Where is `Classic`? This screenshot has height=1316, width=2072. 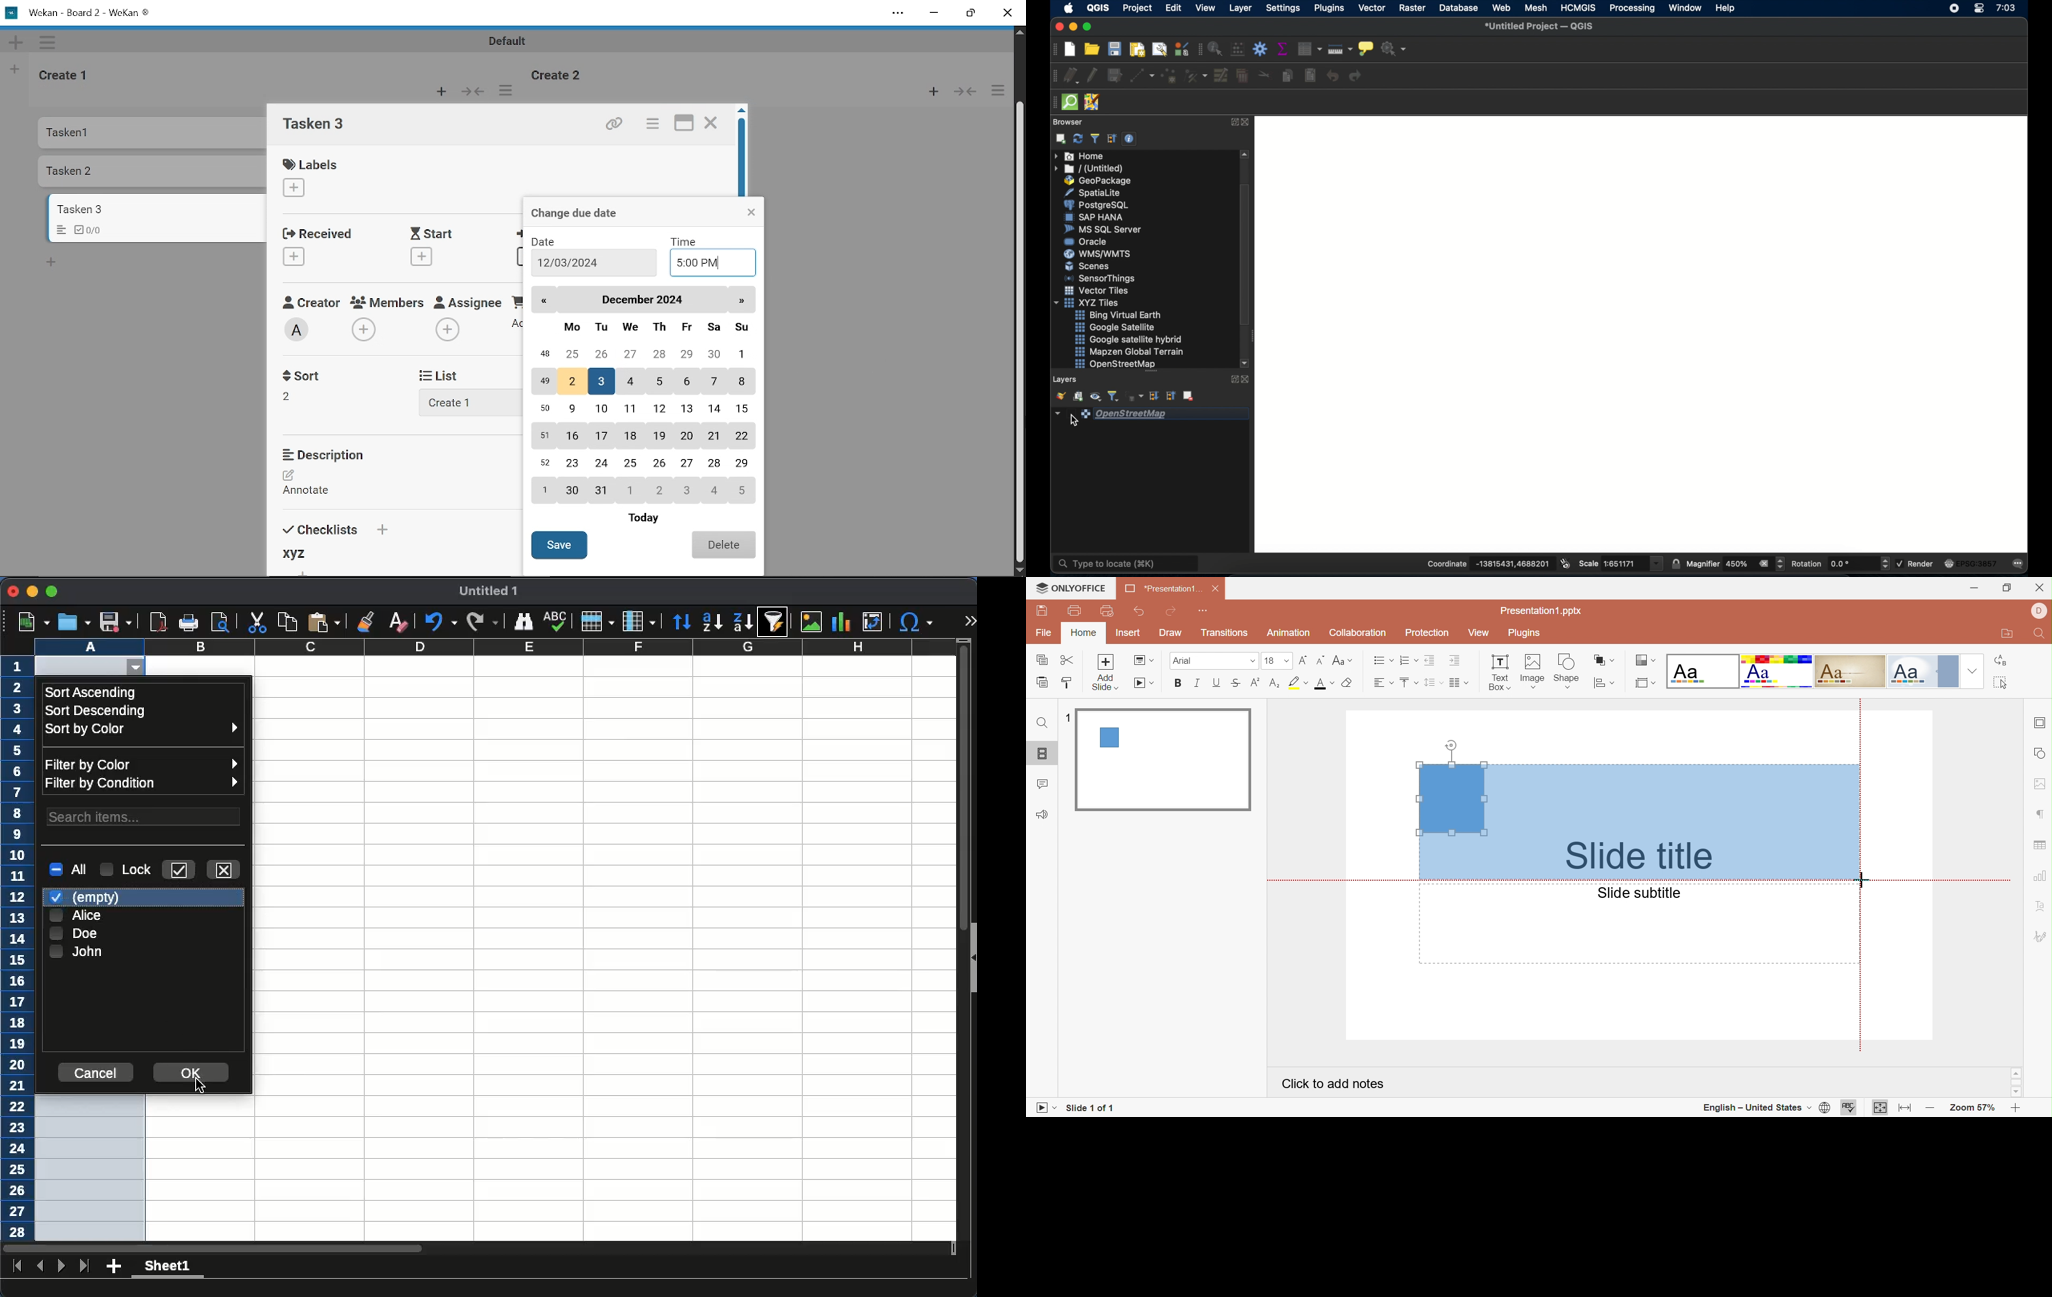
Classic is located at coordinates (1850, 671).